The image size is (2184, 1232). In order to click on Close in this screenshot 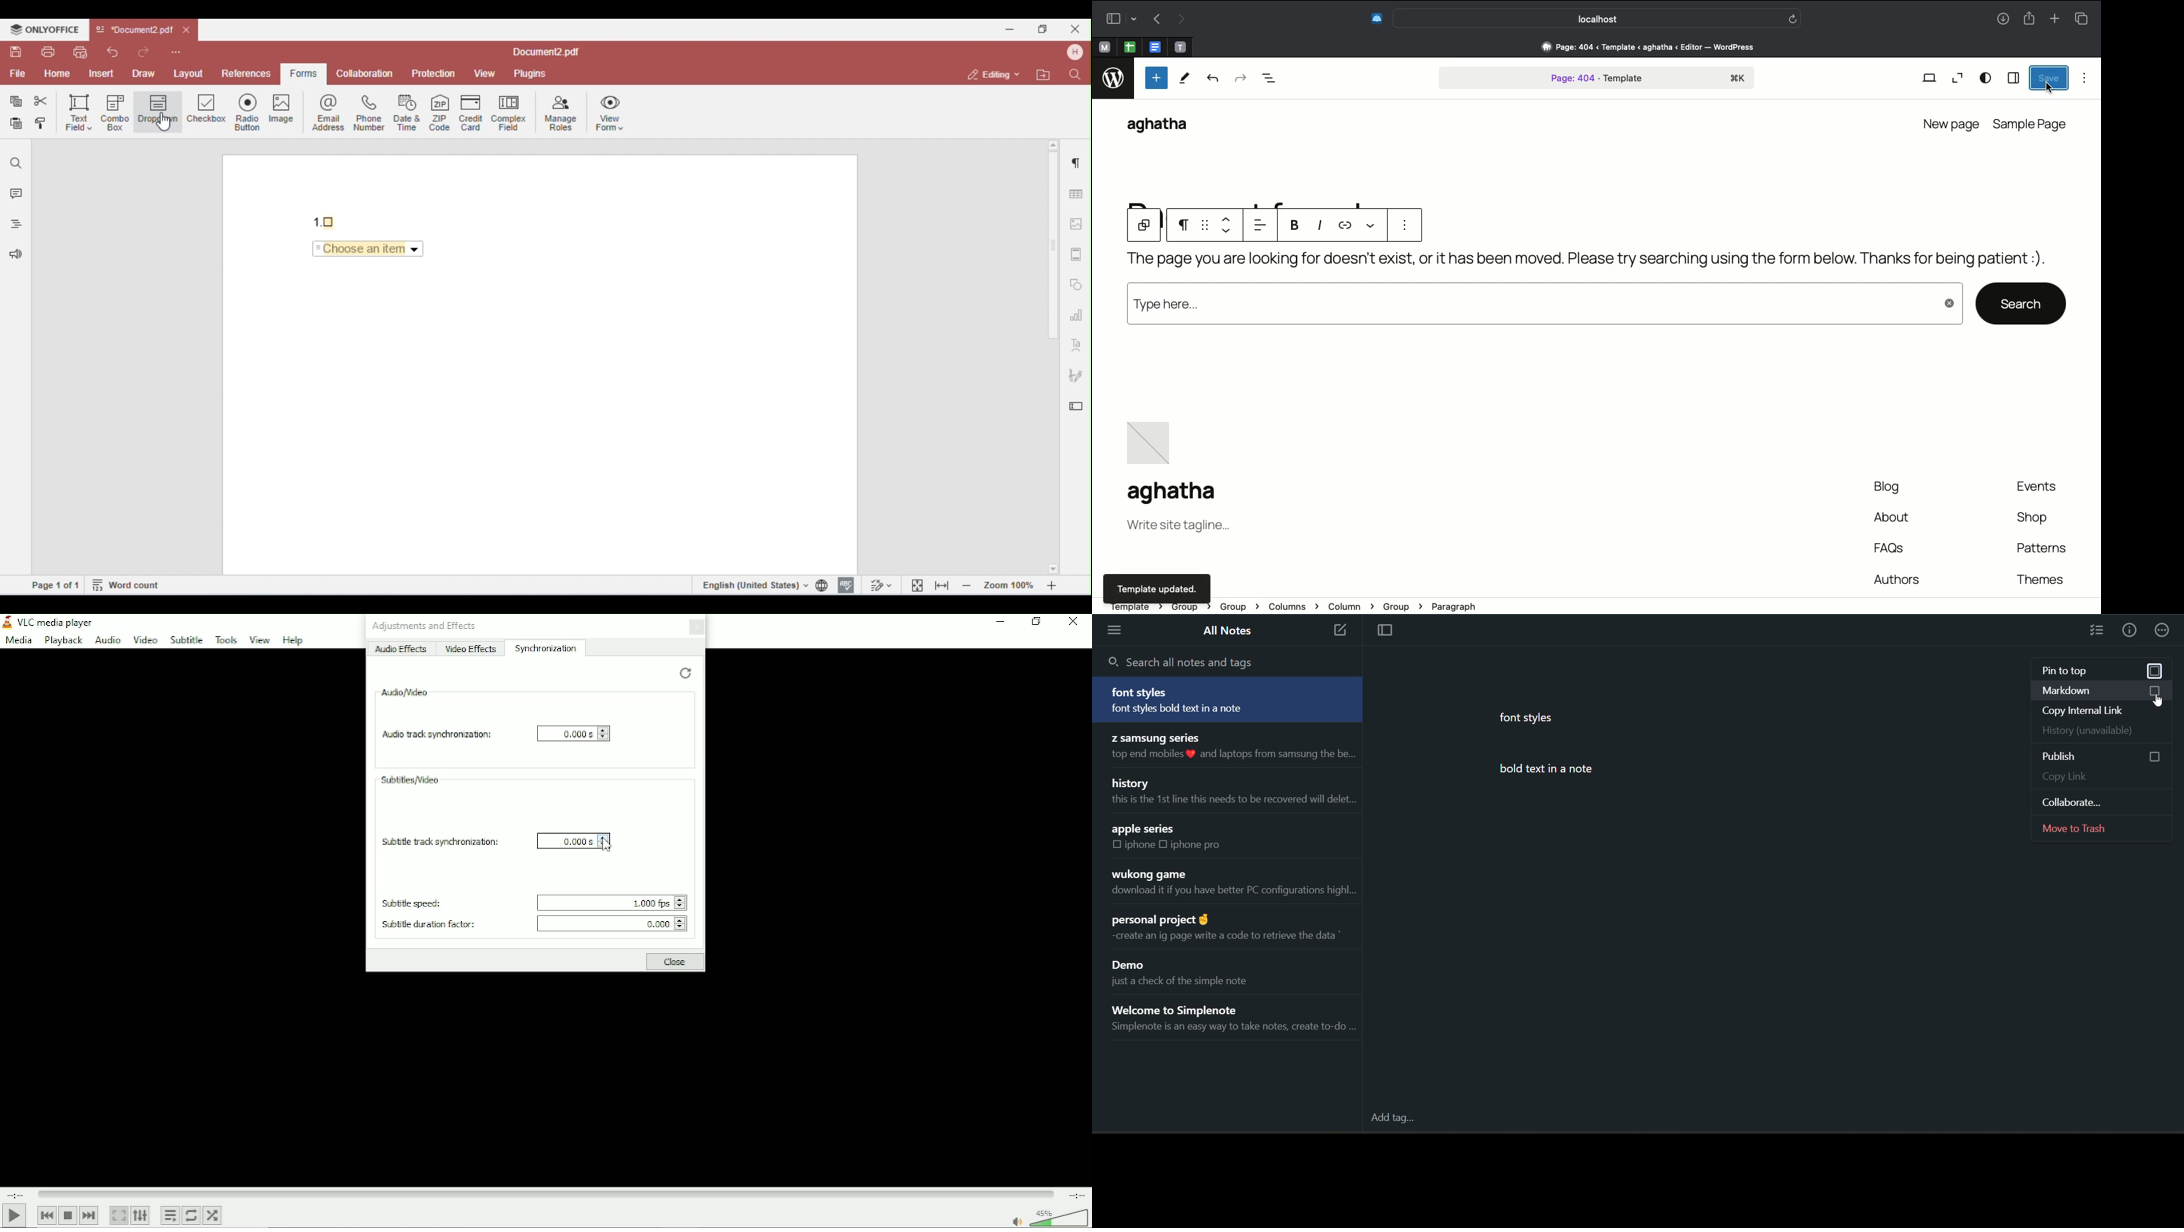, I will do `click(676, 963)`.